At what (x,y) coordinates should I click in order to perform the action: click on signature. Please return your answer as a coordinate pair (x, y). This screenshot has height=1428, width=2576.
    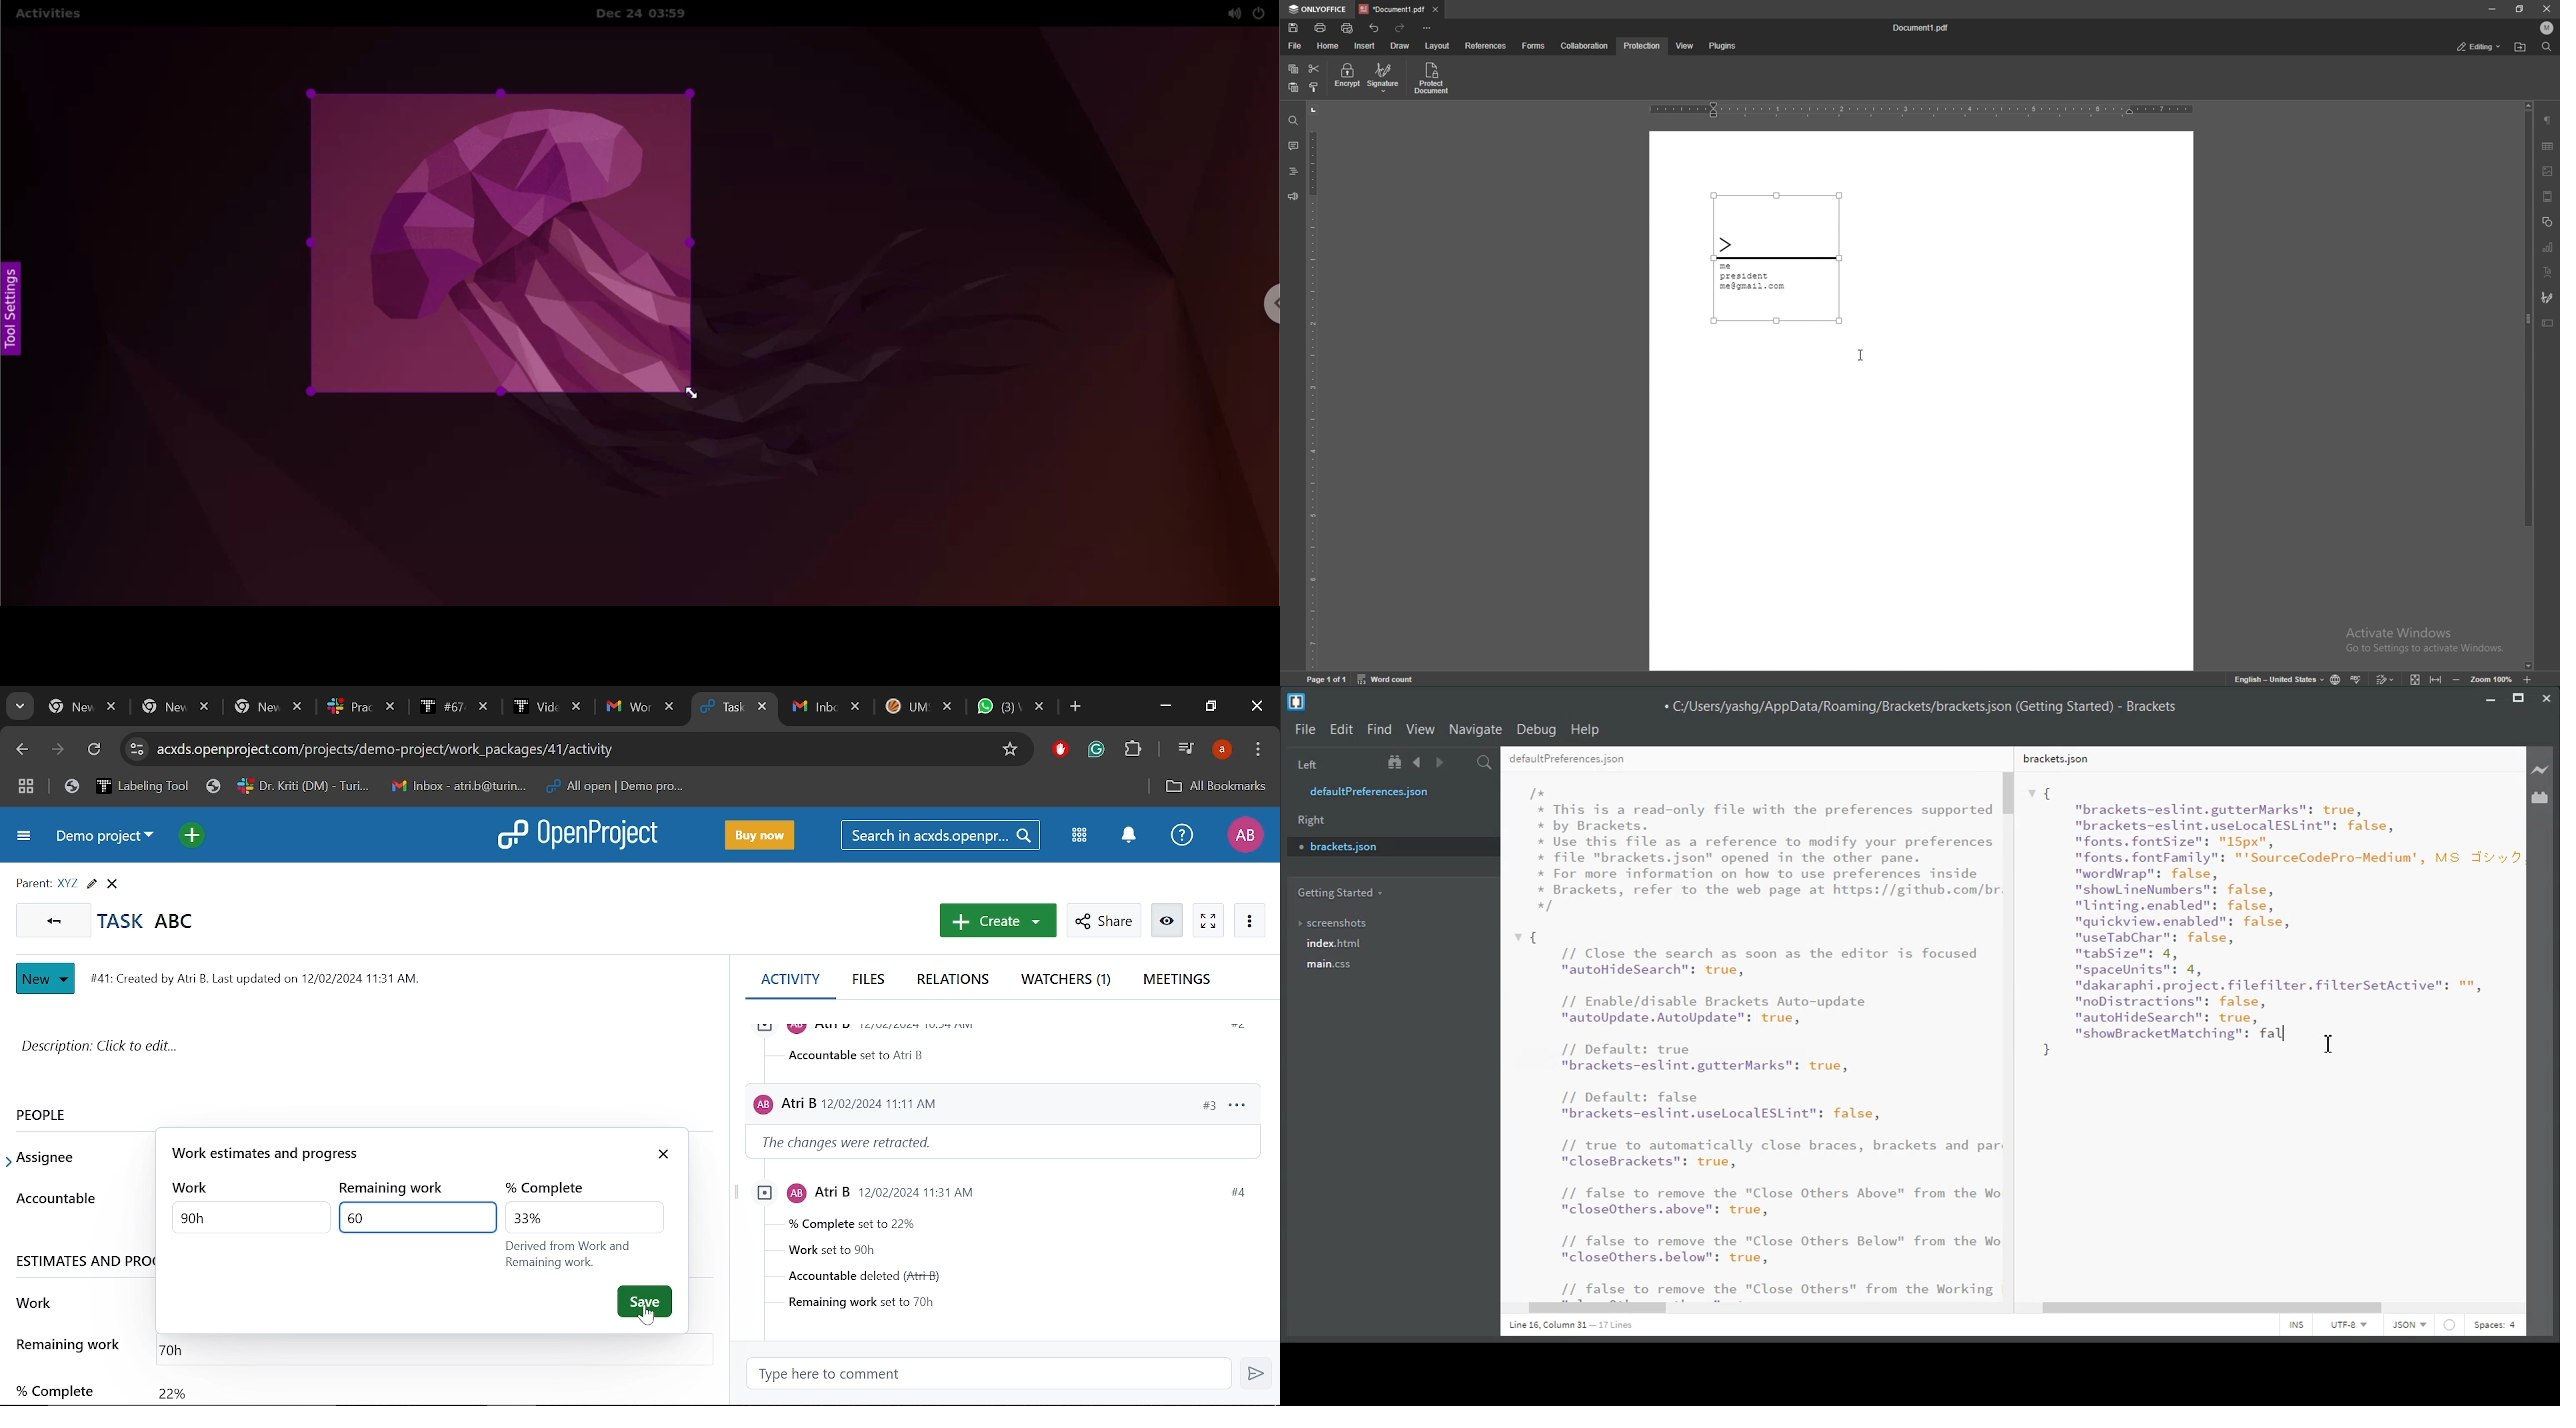
    Looking at the image, I should click on (2547, 298).